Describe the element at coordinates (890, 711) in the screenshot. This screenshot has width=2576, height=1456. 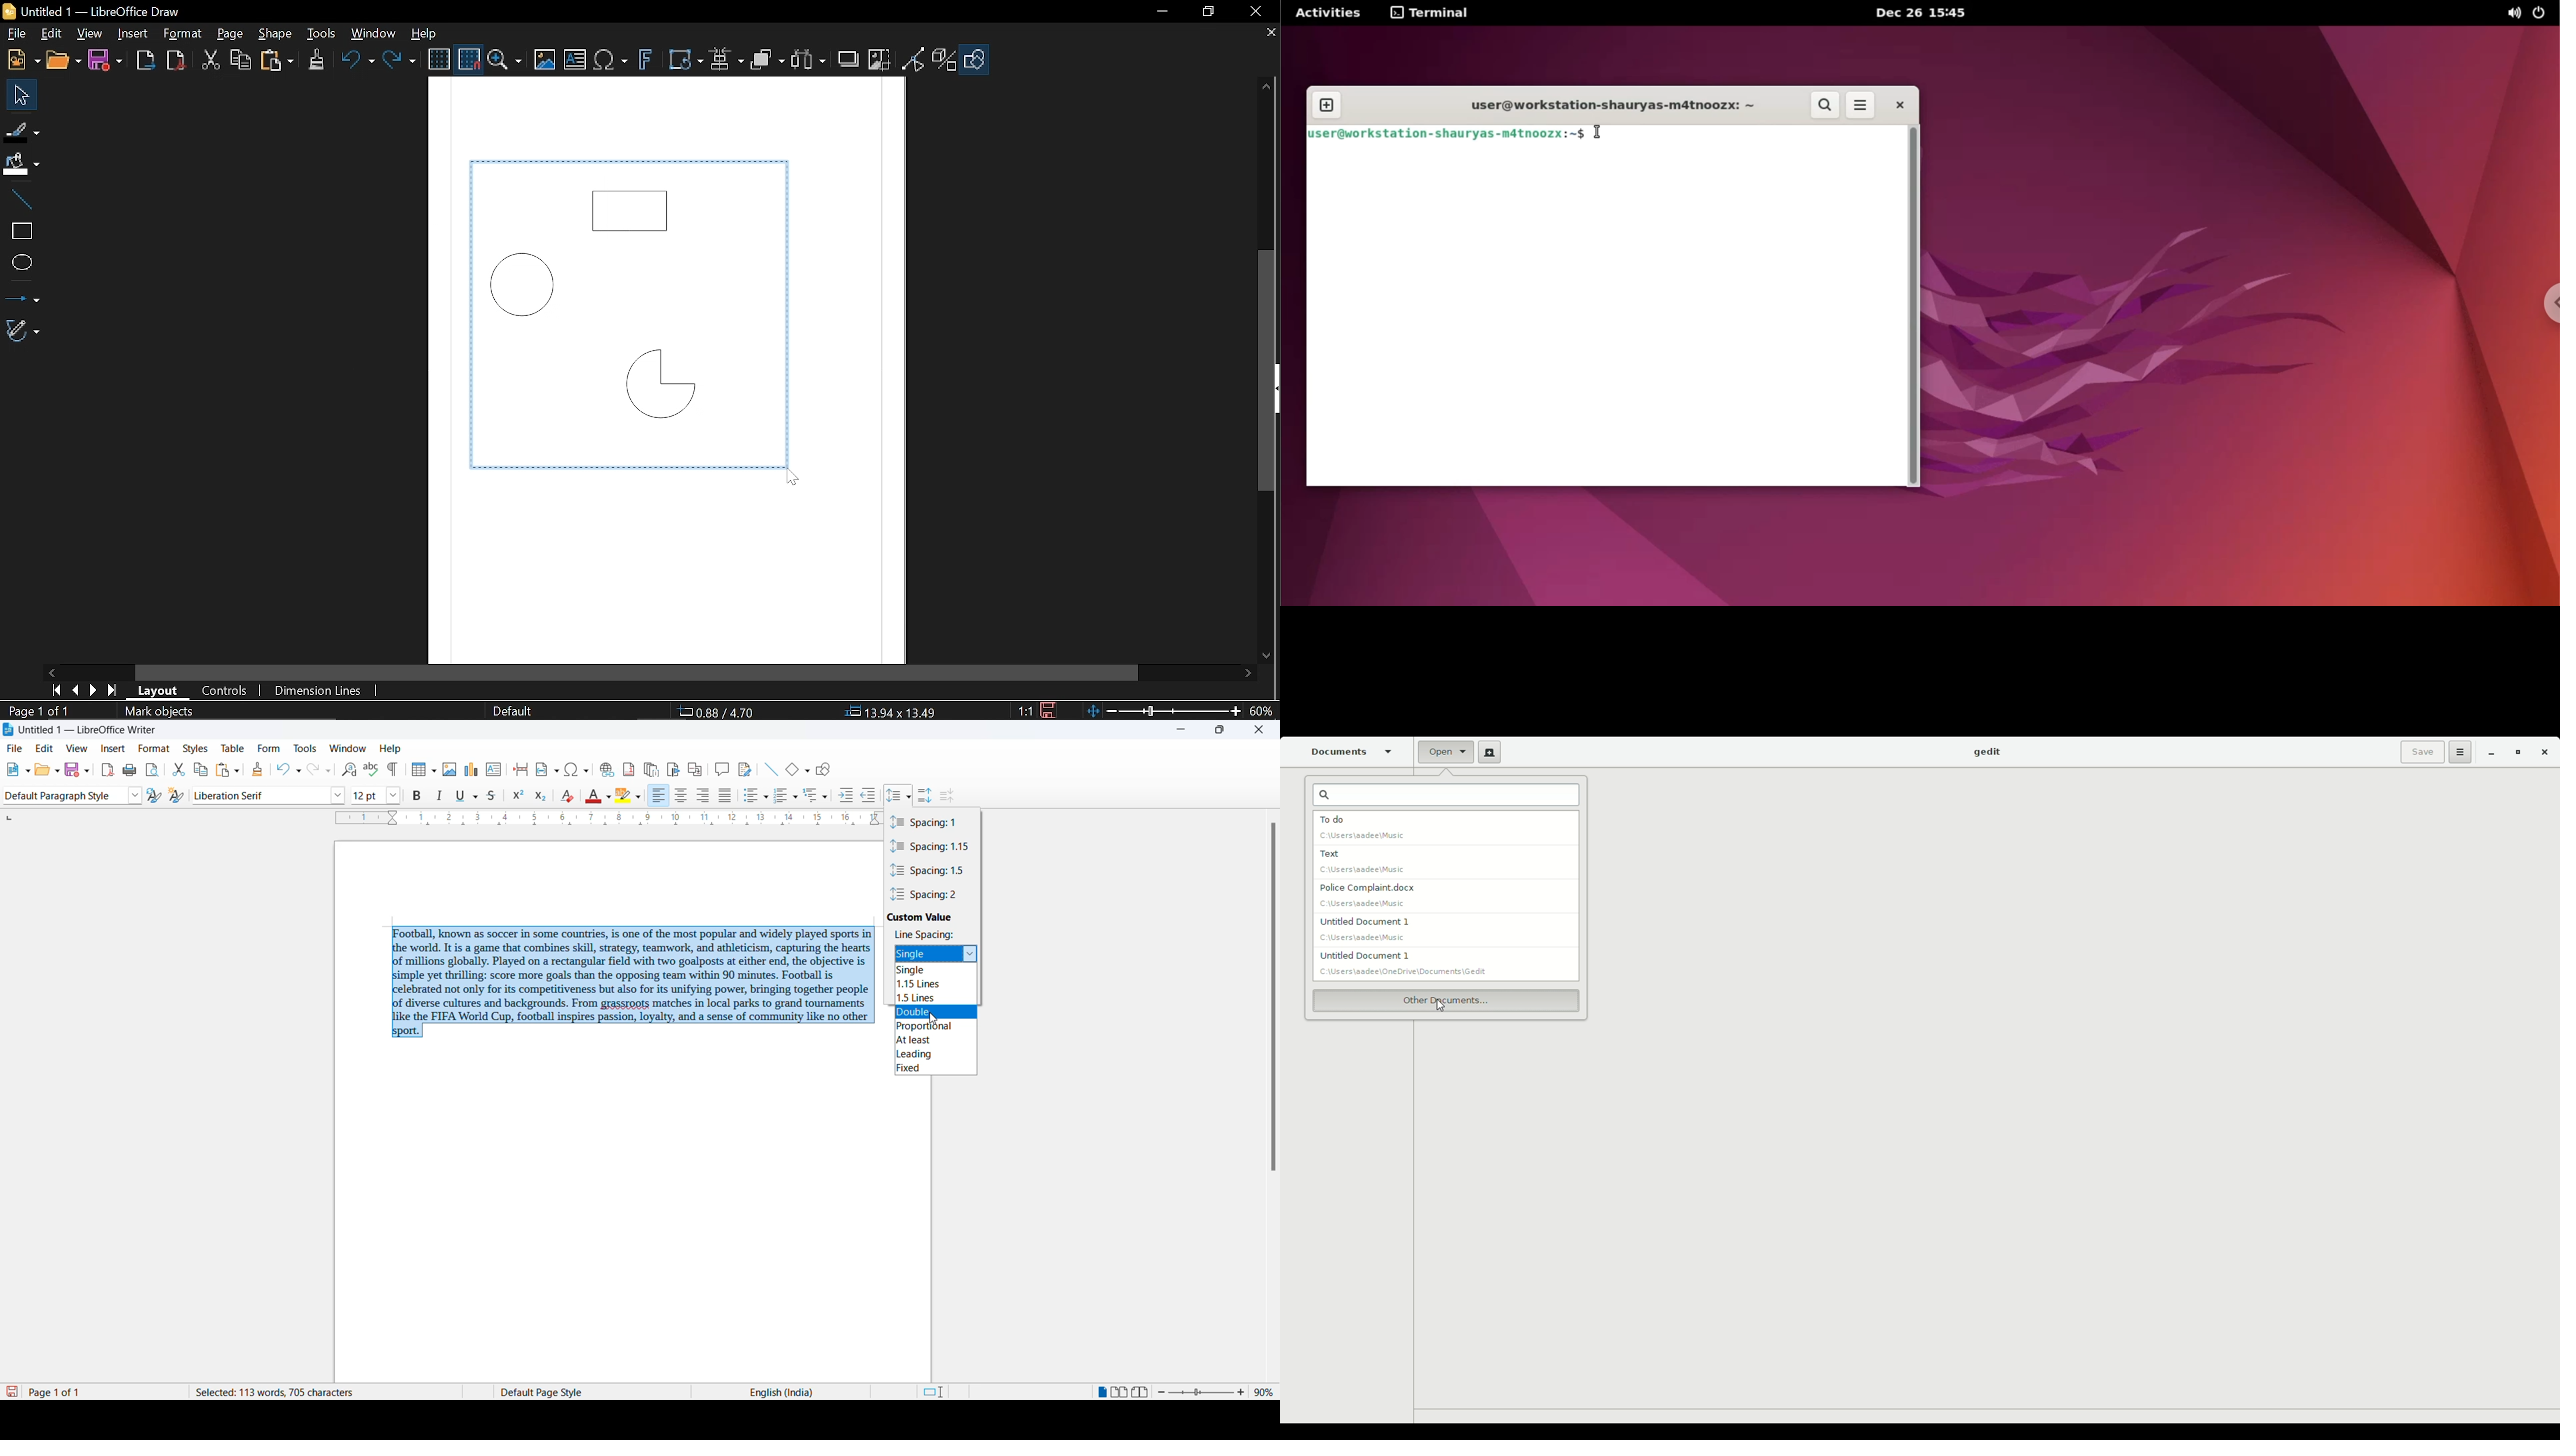
I see `13.49x13.49 (object Size)` at that location.